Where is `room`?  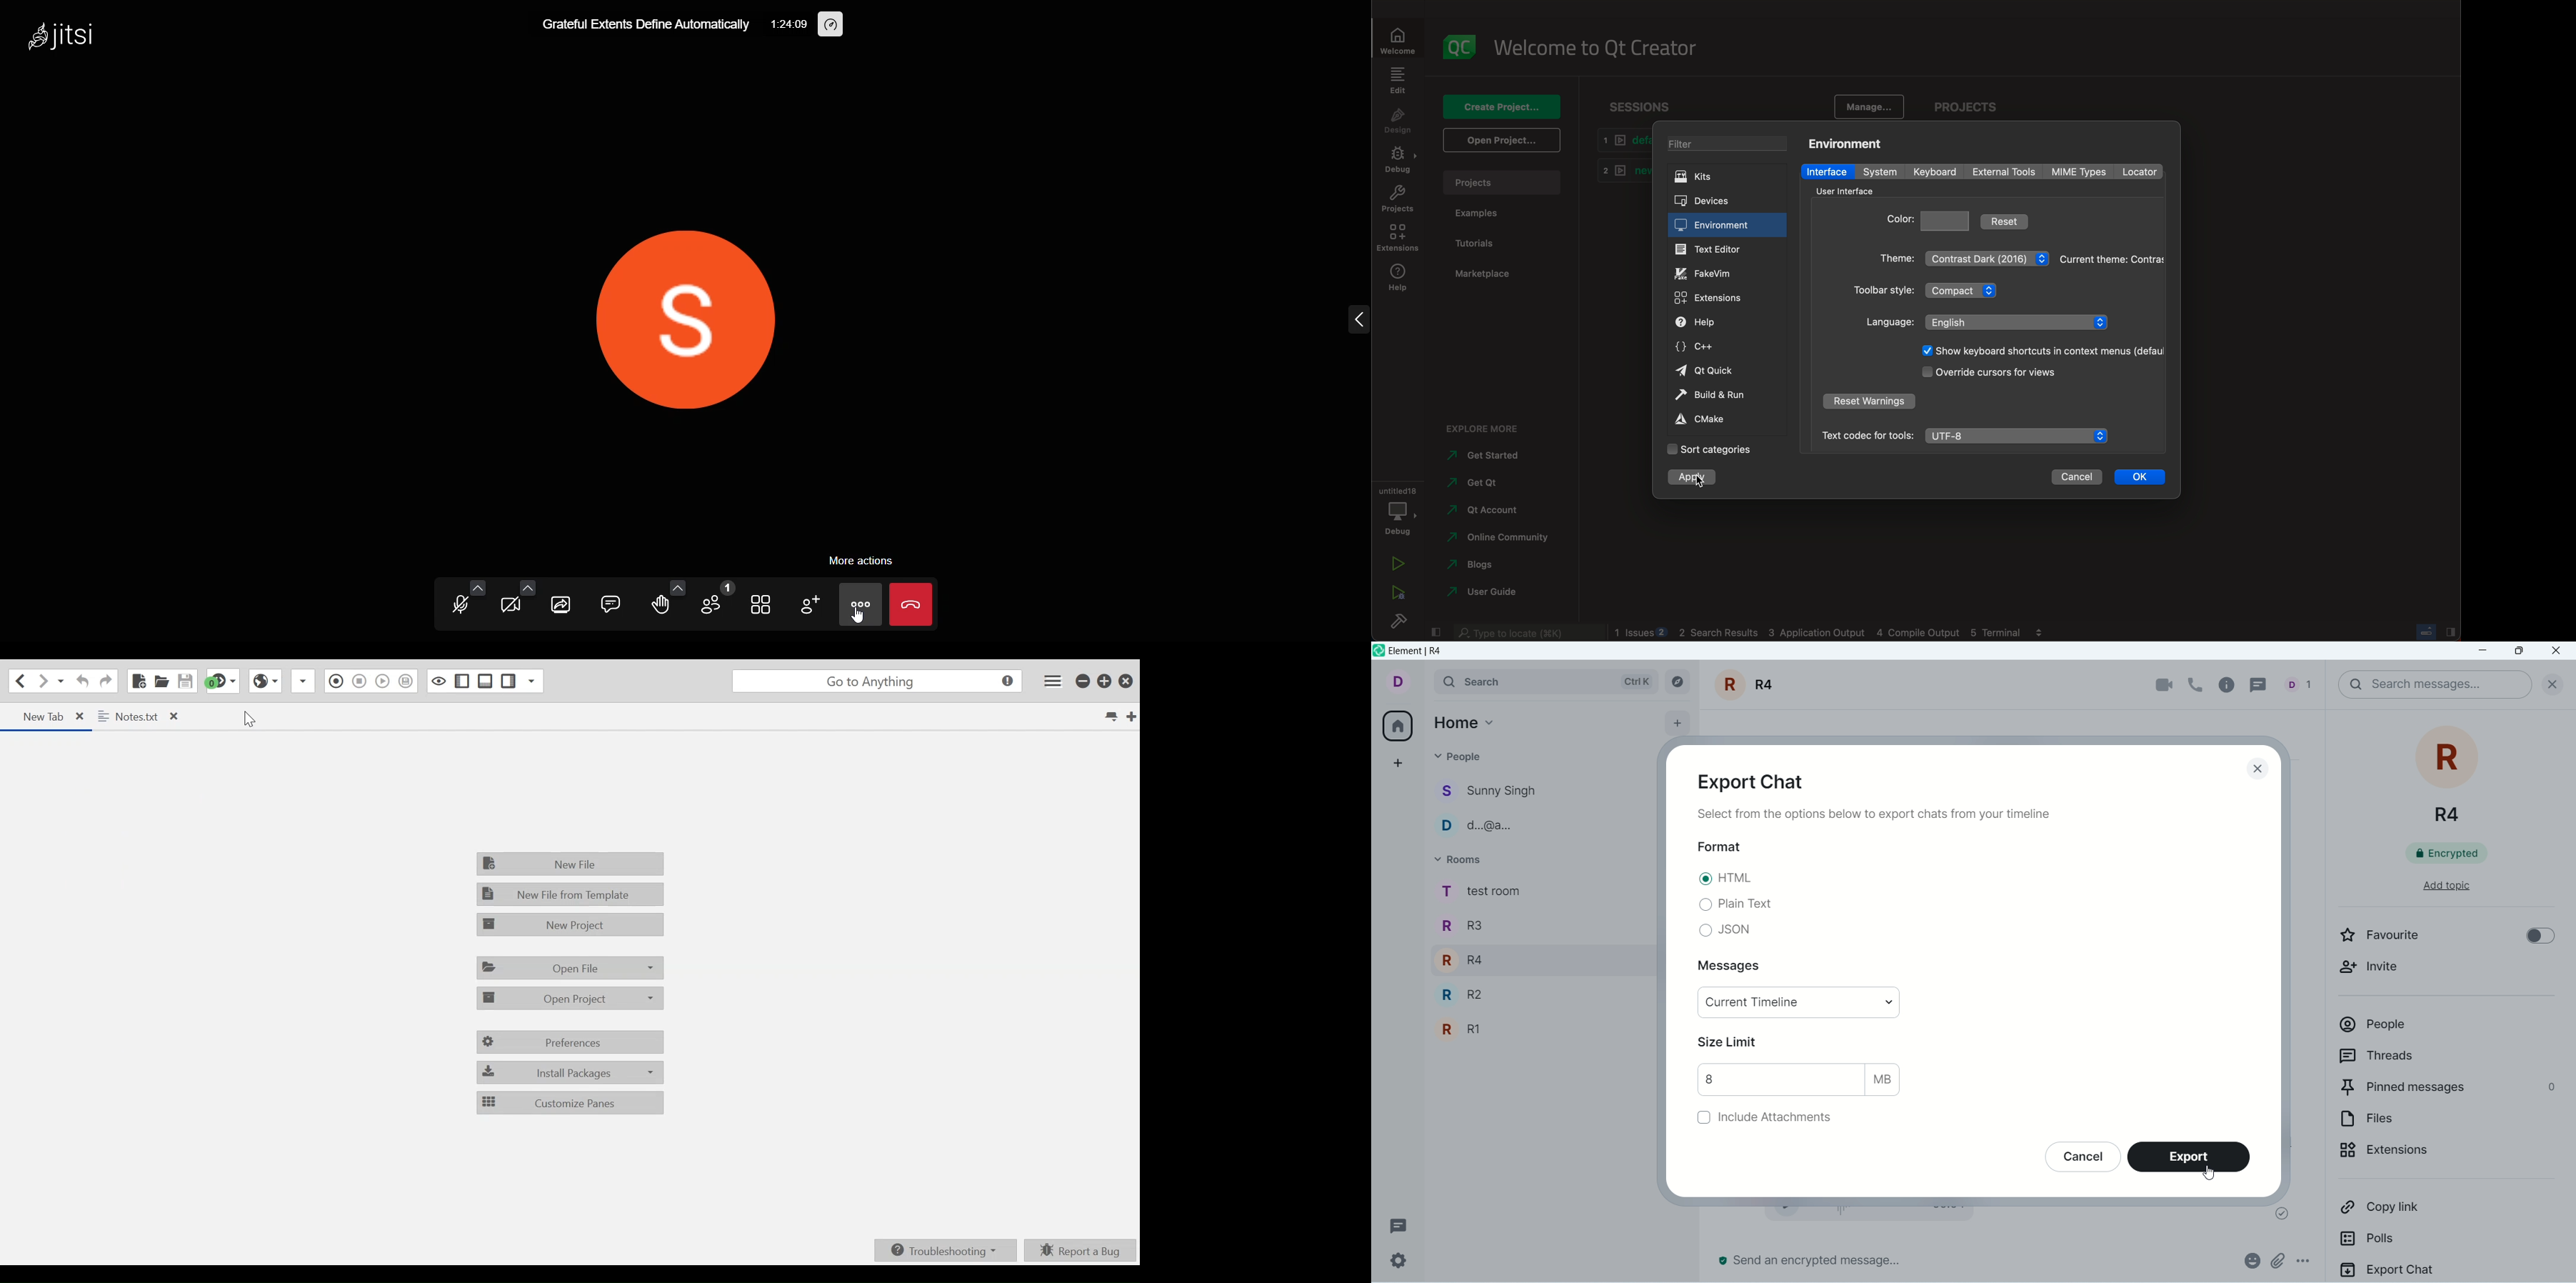 room is located at coordinates (1749, 685).